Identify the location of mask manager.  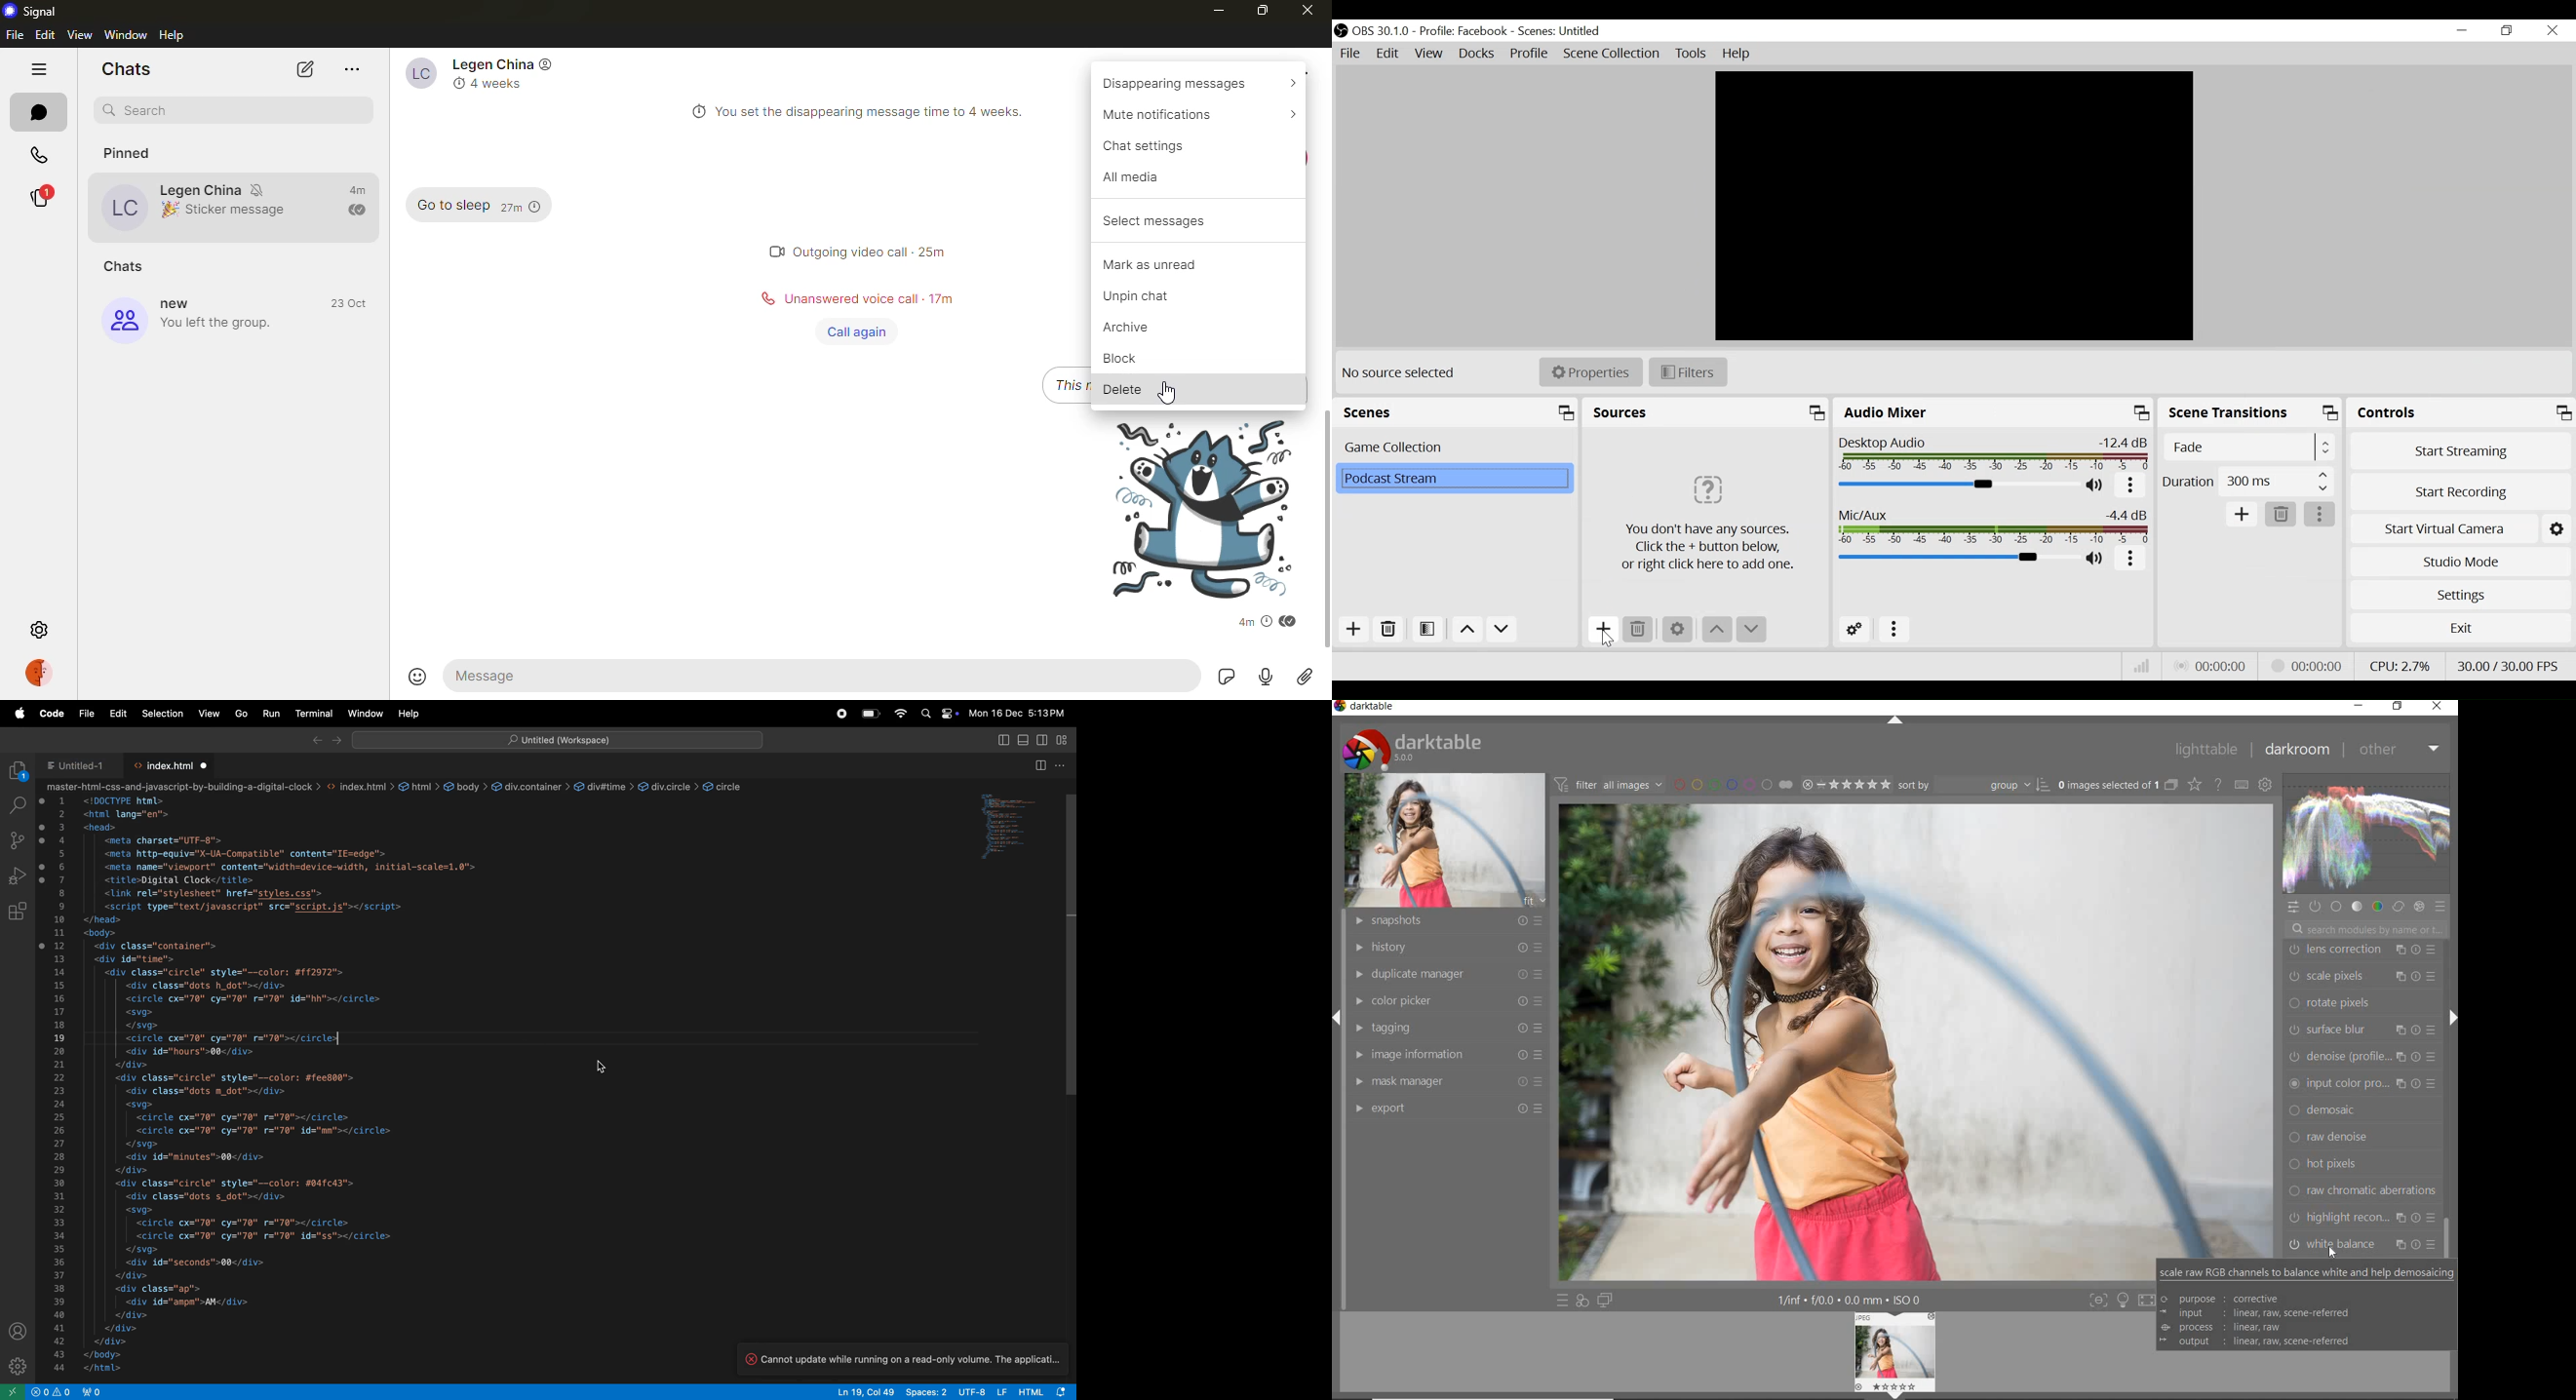
(1447, 1078).